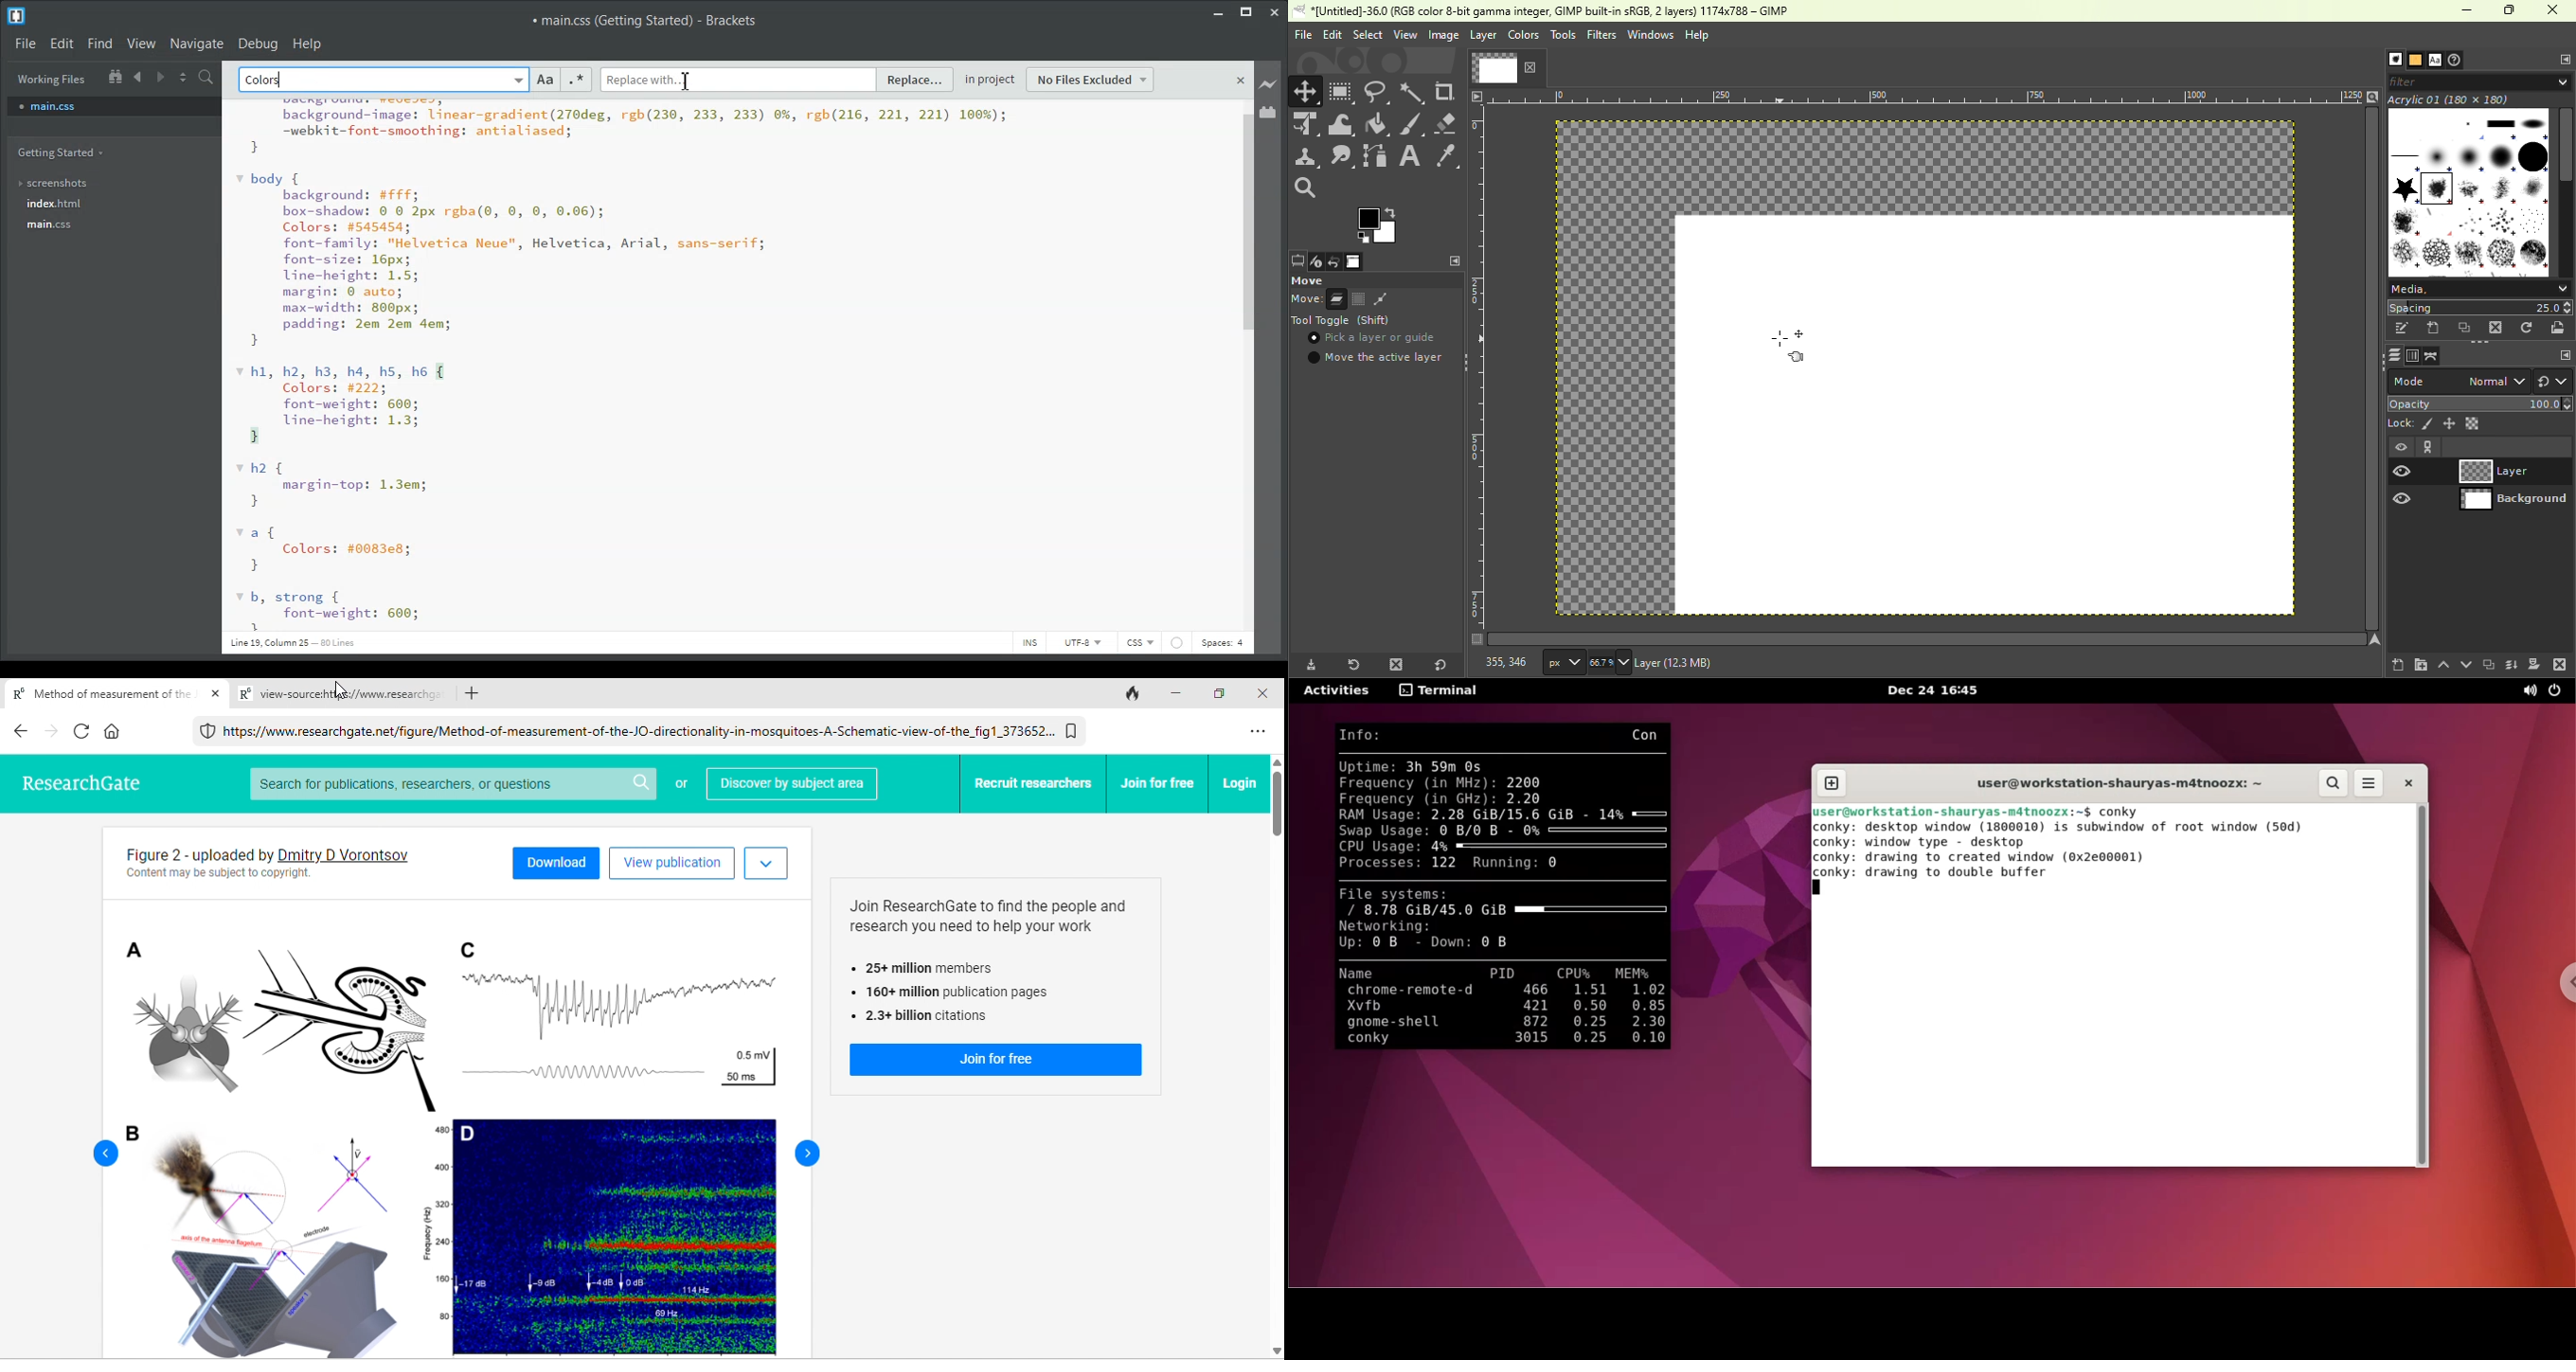 Image resolution: width=2576 pixels, height=1372 pixels. What do you see at coordinates (183, 76) in the screenshot?
I see `Split the editor vertically and horizontally` at bounding box center [183, 76].